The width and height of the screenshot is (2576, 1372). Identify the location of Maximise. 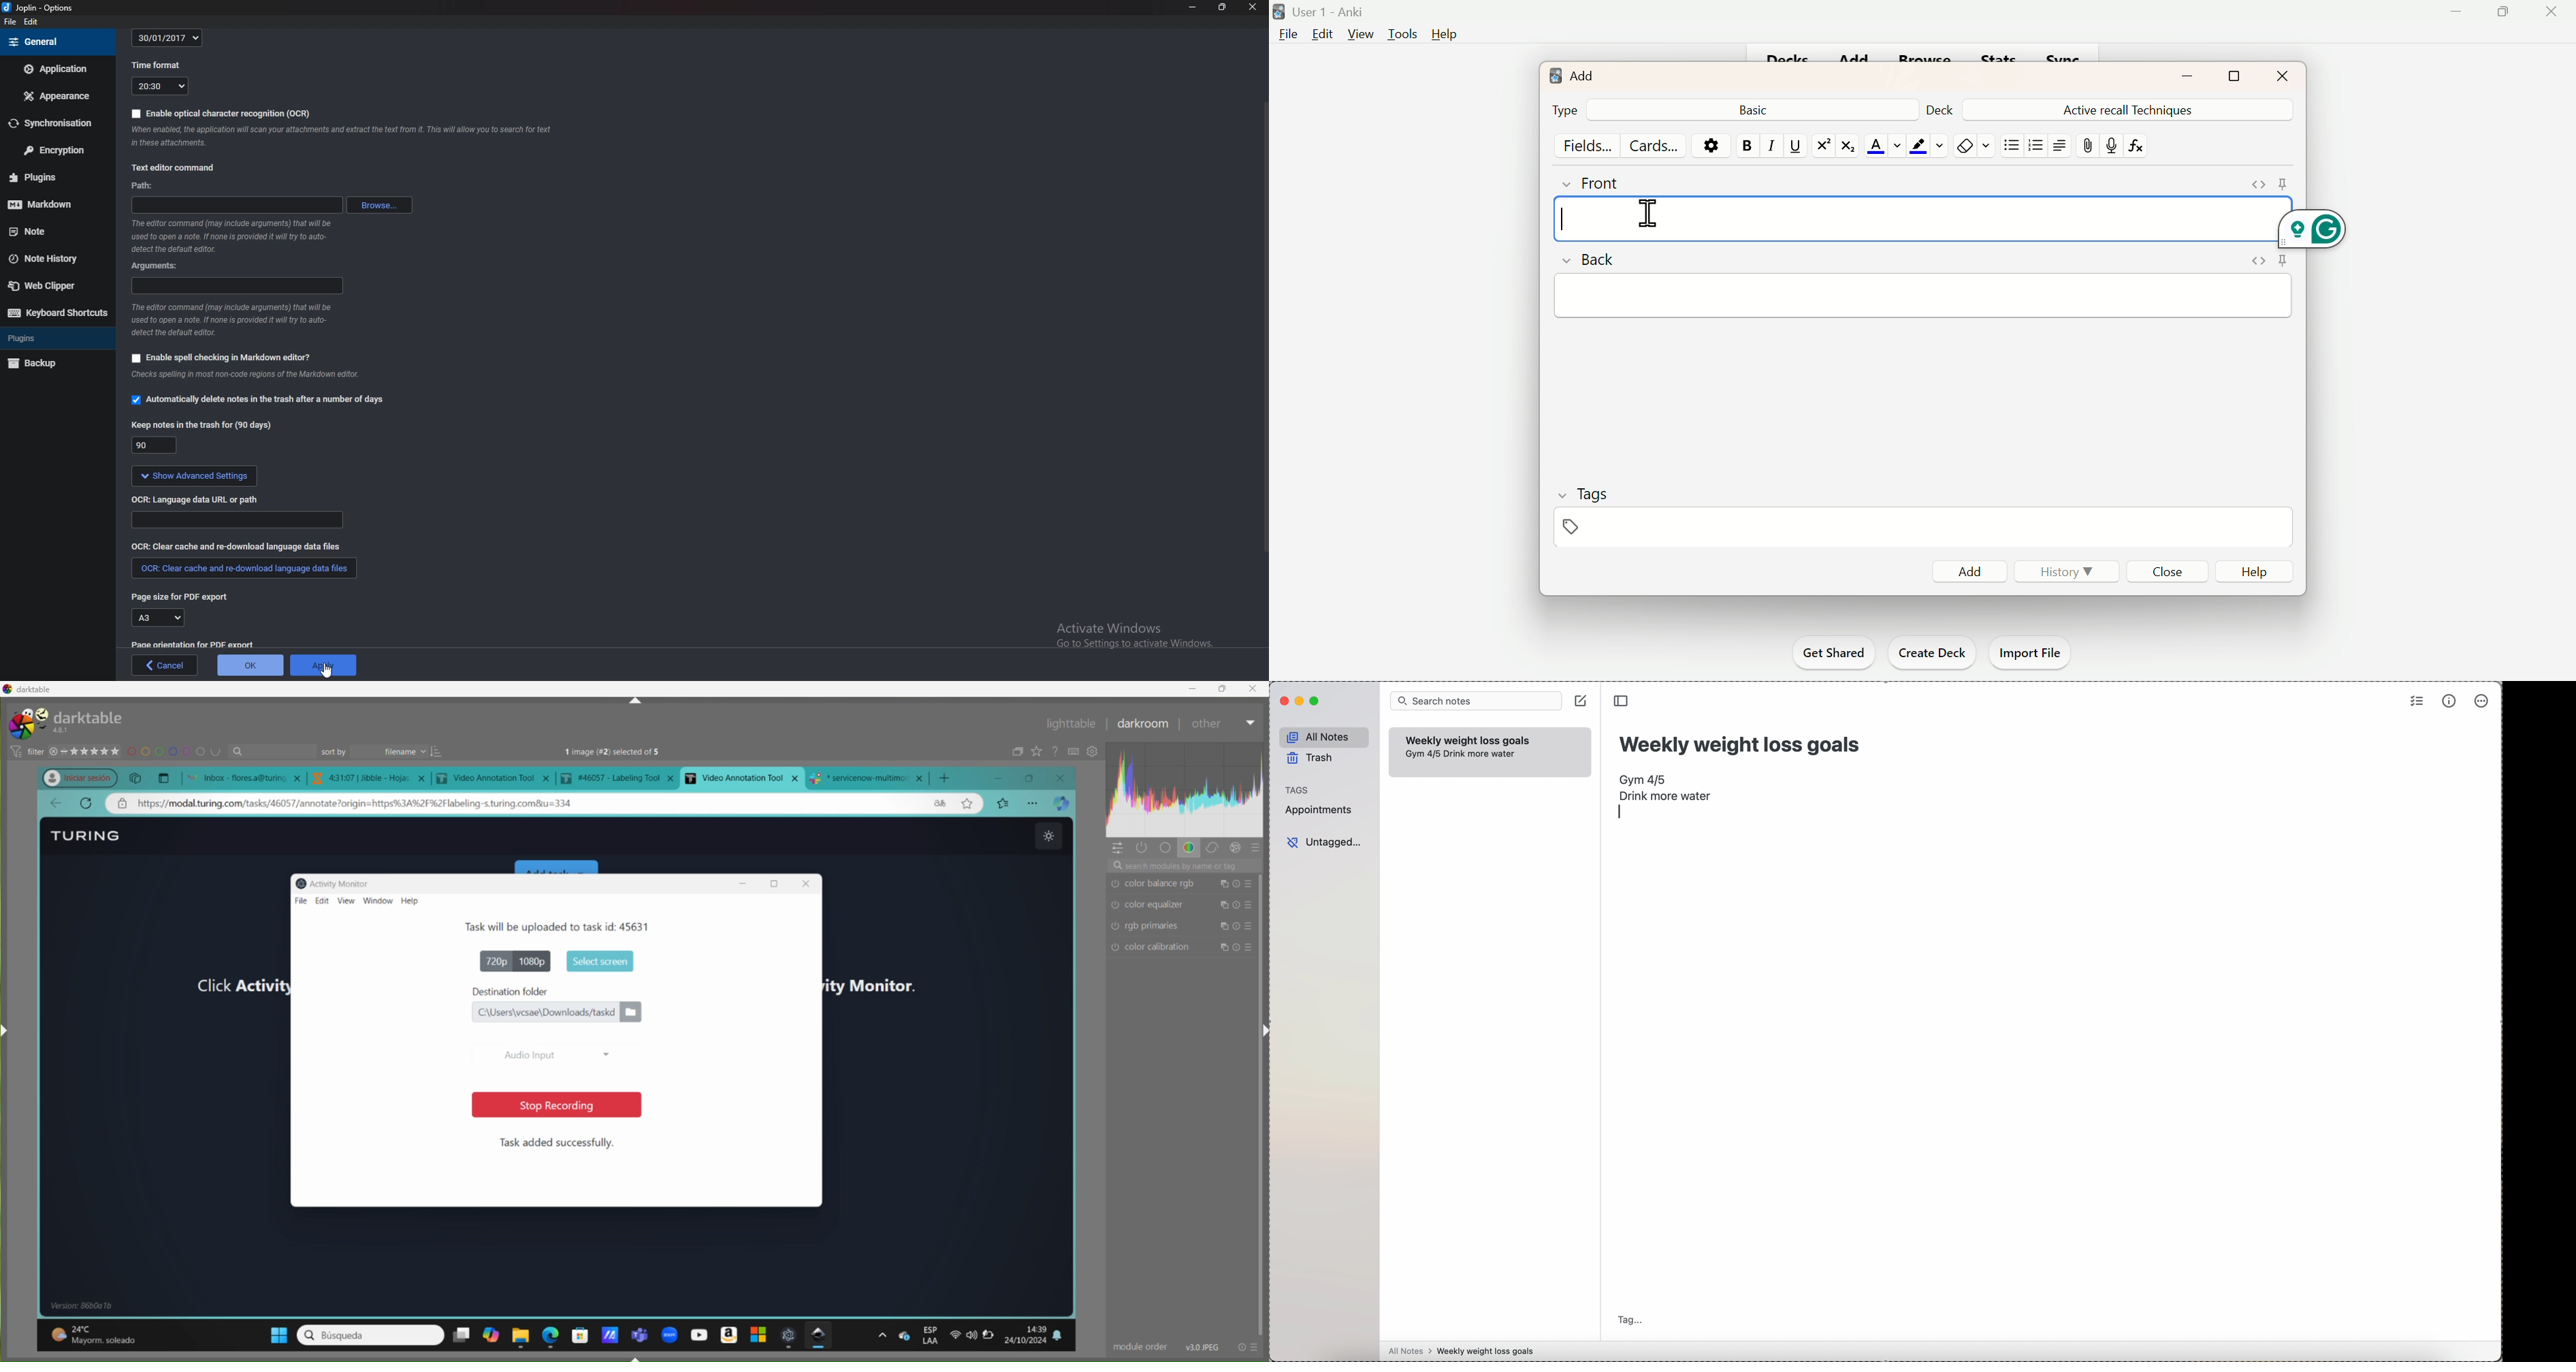
(2502, 11).